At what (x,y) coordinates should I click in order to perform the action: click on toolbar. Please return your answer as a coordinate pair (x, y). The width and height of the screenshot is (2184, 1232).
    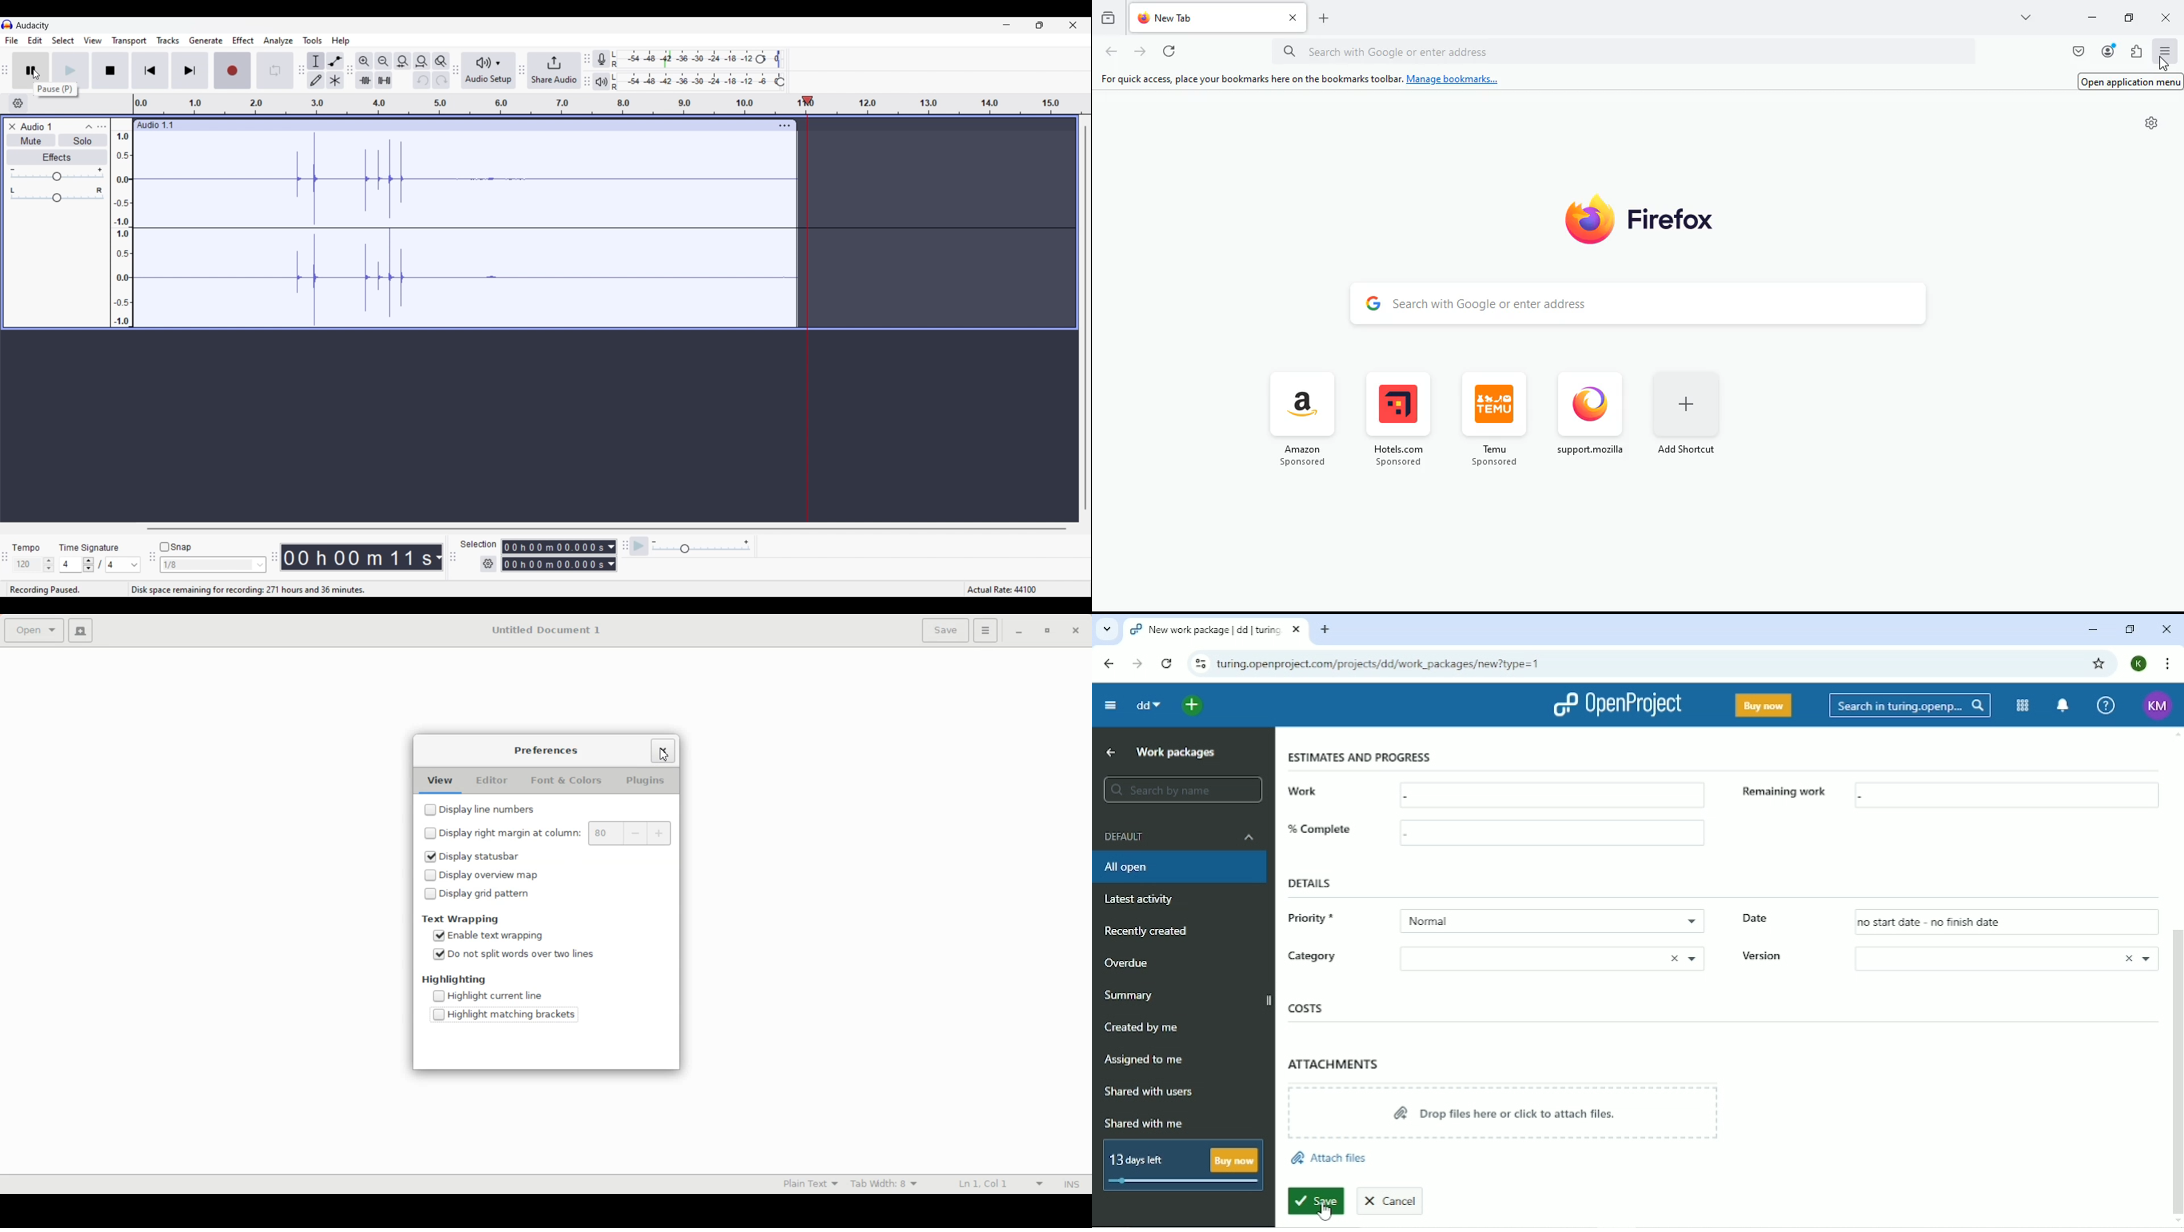
    Looking at the image, I should click on (299, 71).